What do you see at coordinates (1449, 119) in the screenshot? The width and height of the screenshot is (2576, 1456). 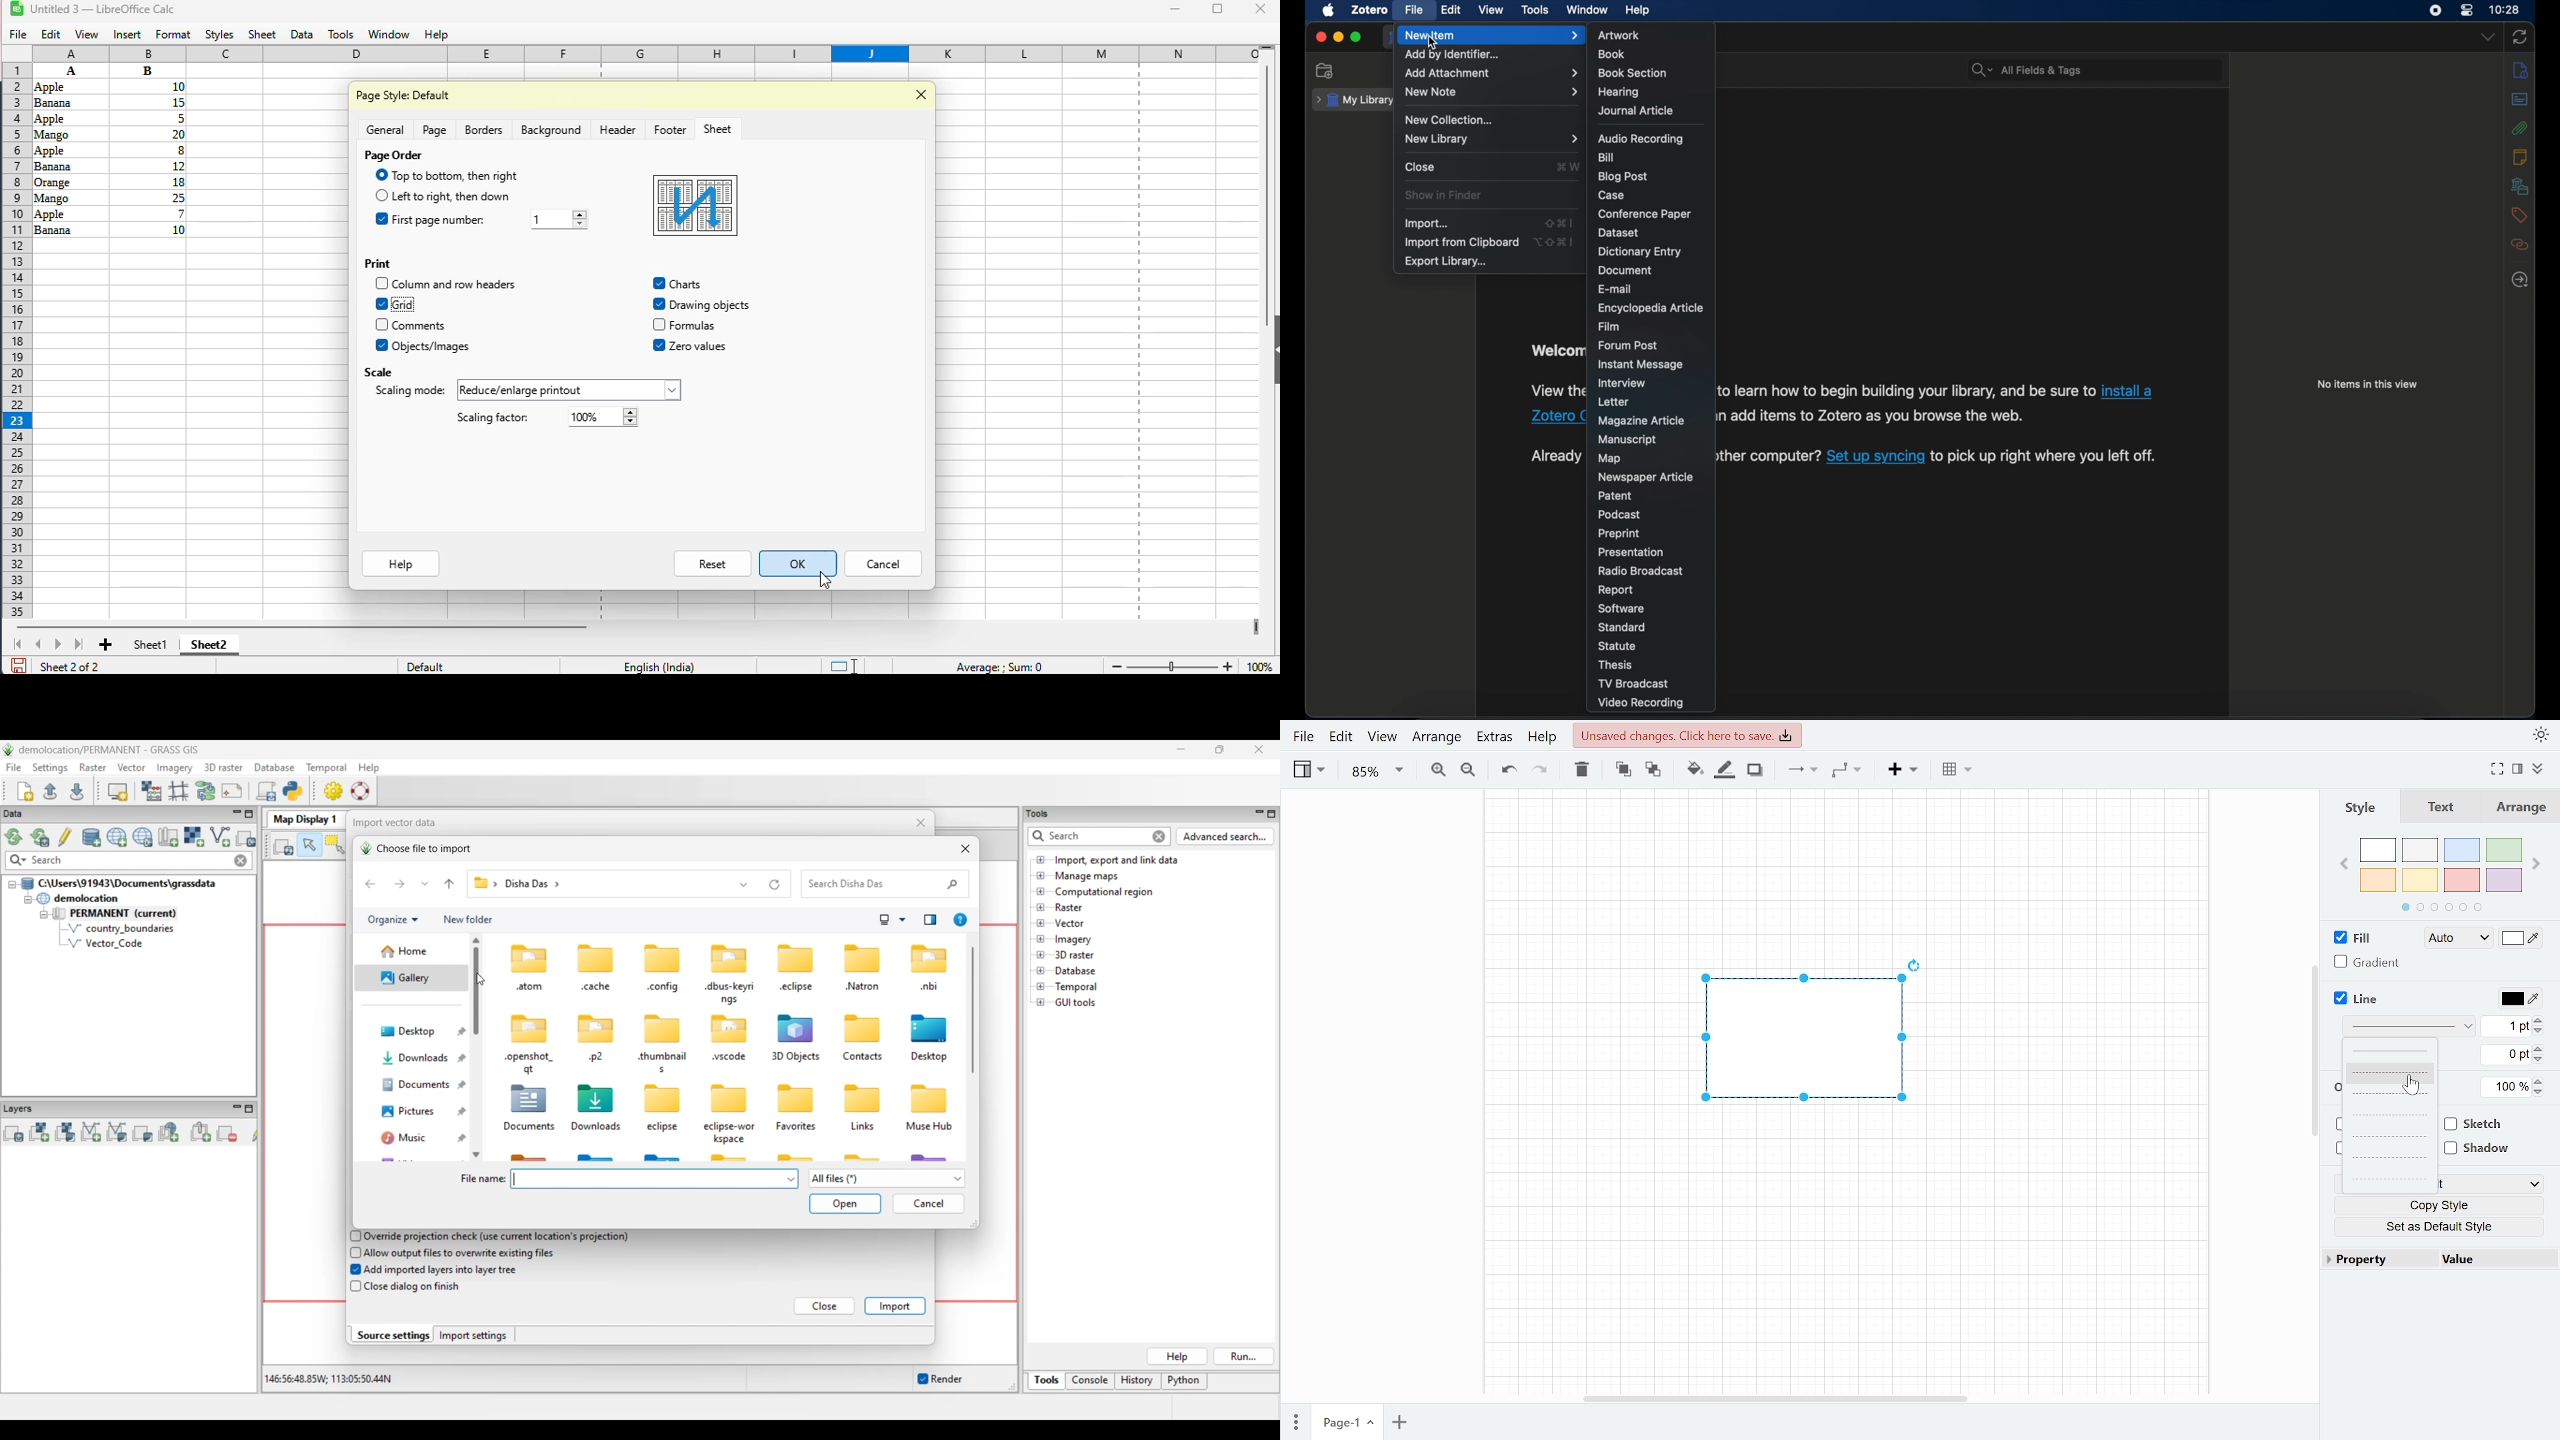 I see `new collection` at bounding box center [1449, 119].